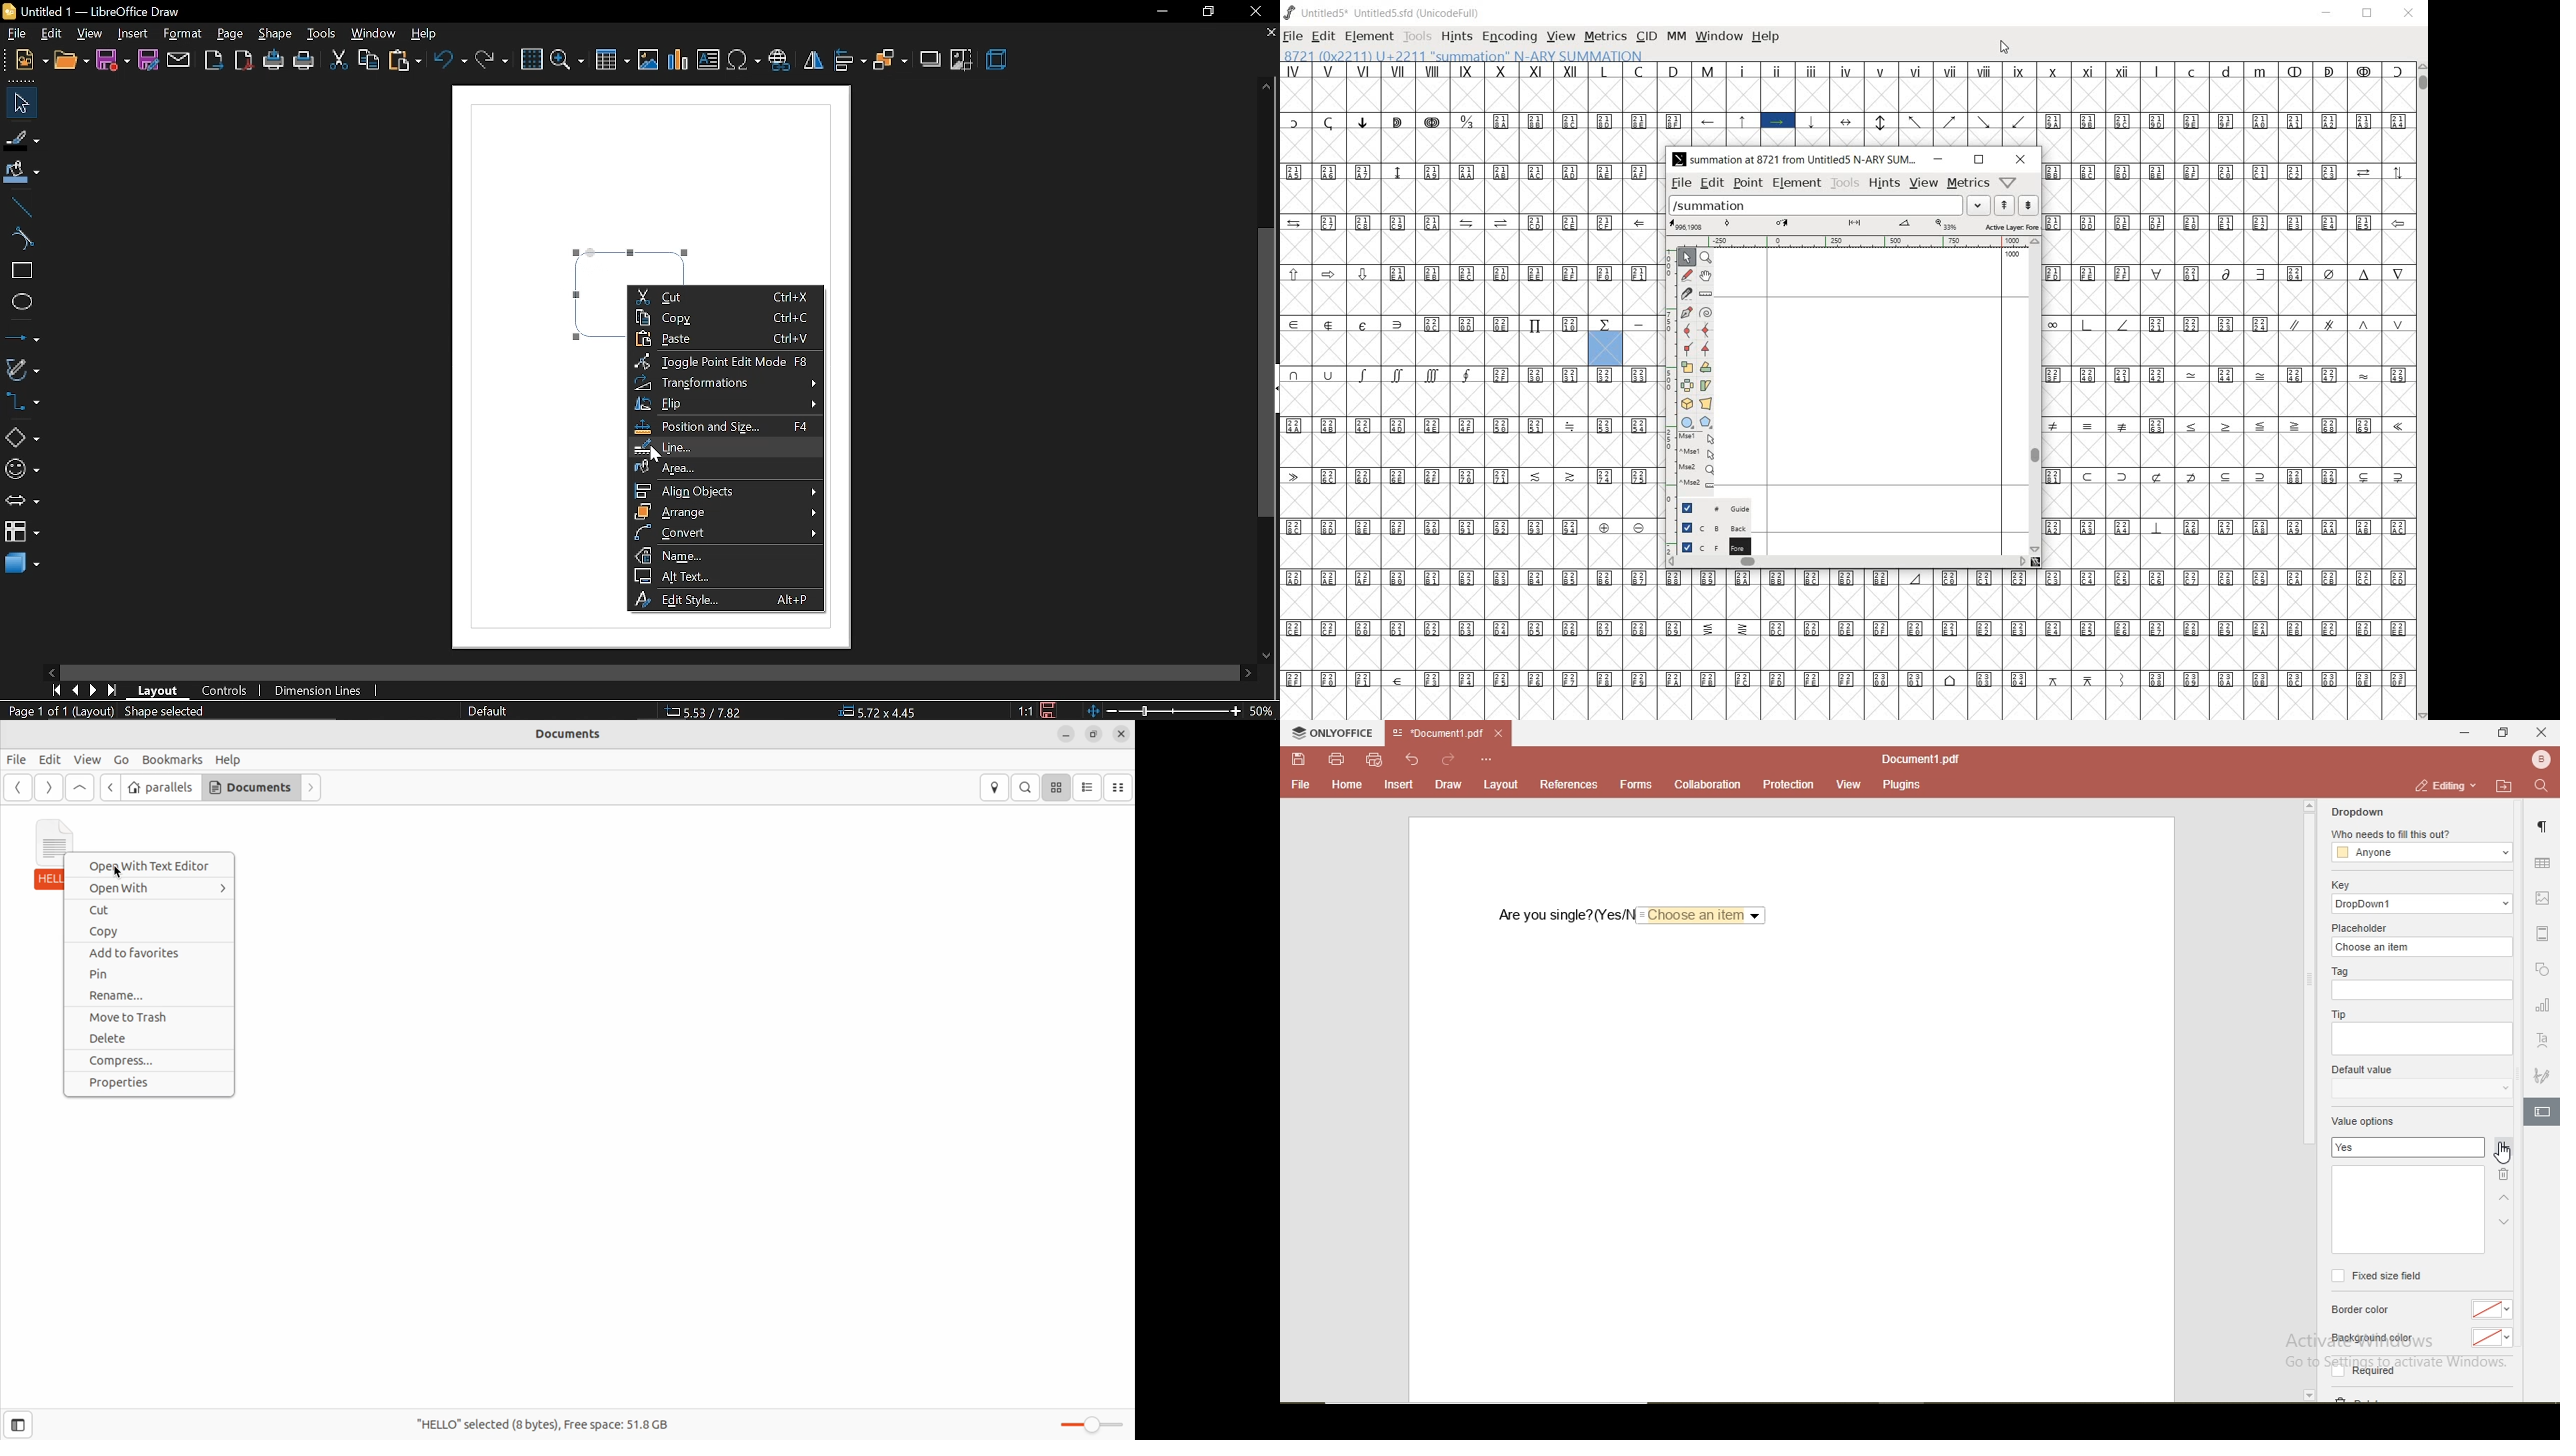 This screenshot has width=2576, height=1456. Describe the element at coordinates (113, 60) in the screenshot. I see `save` at that location.